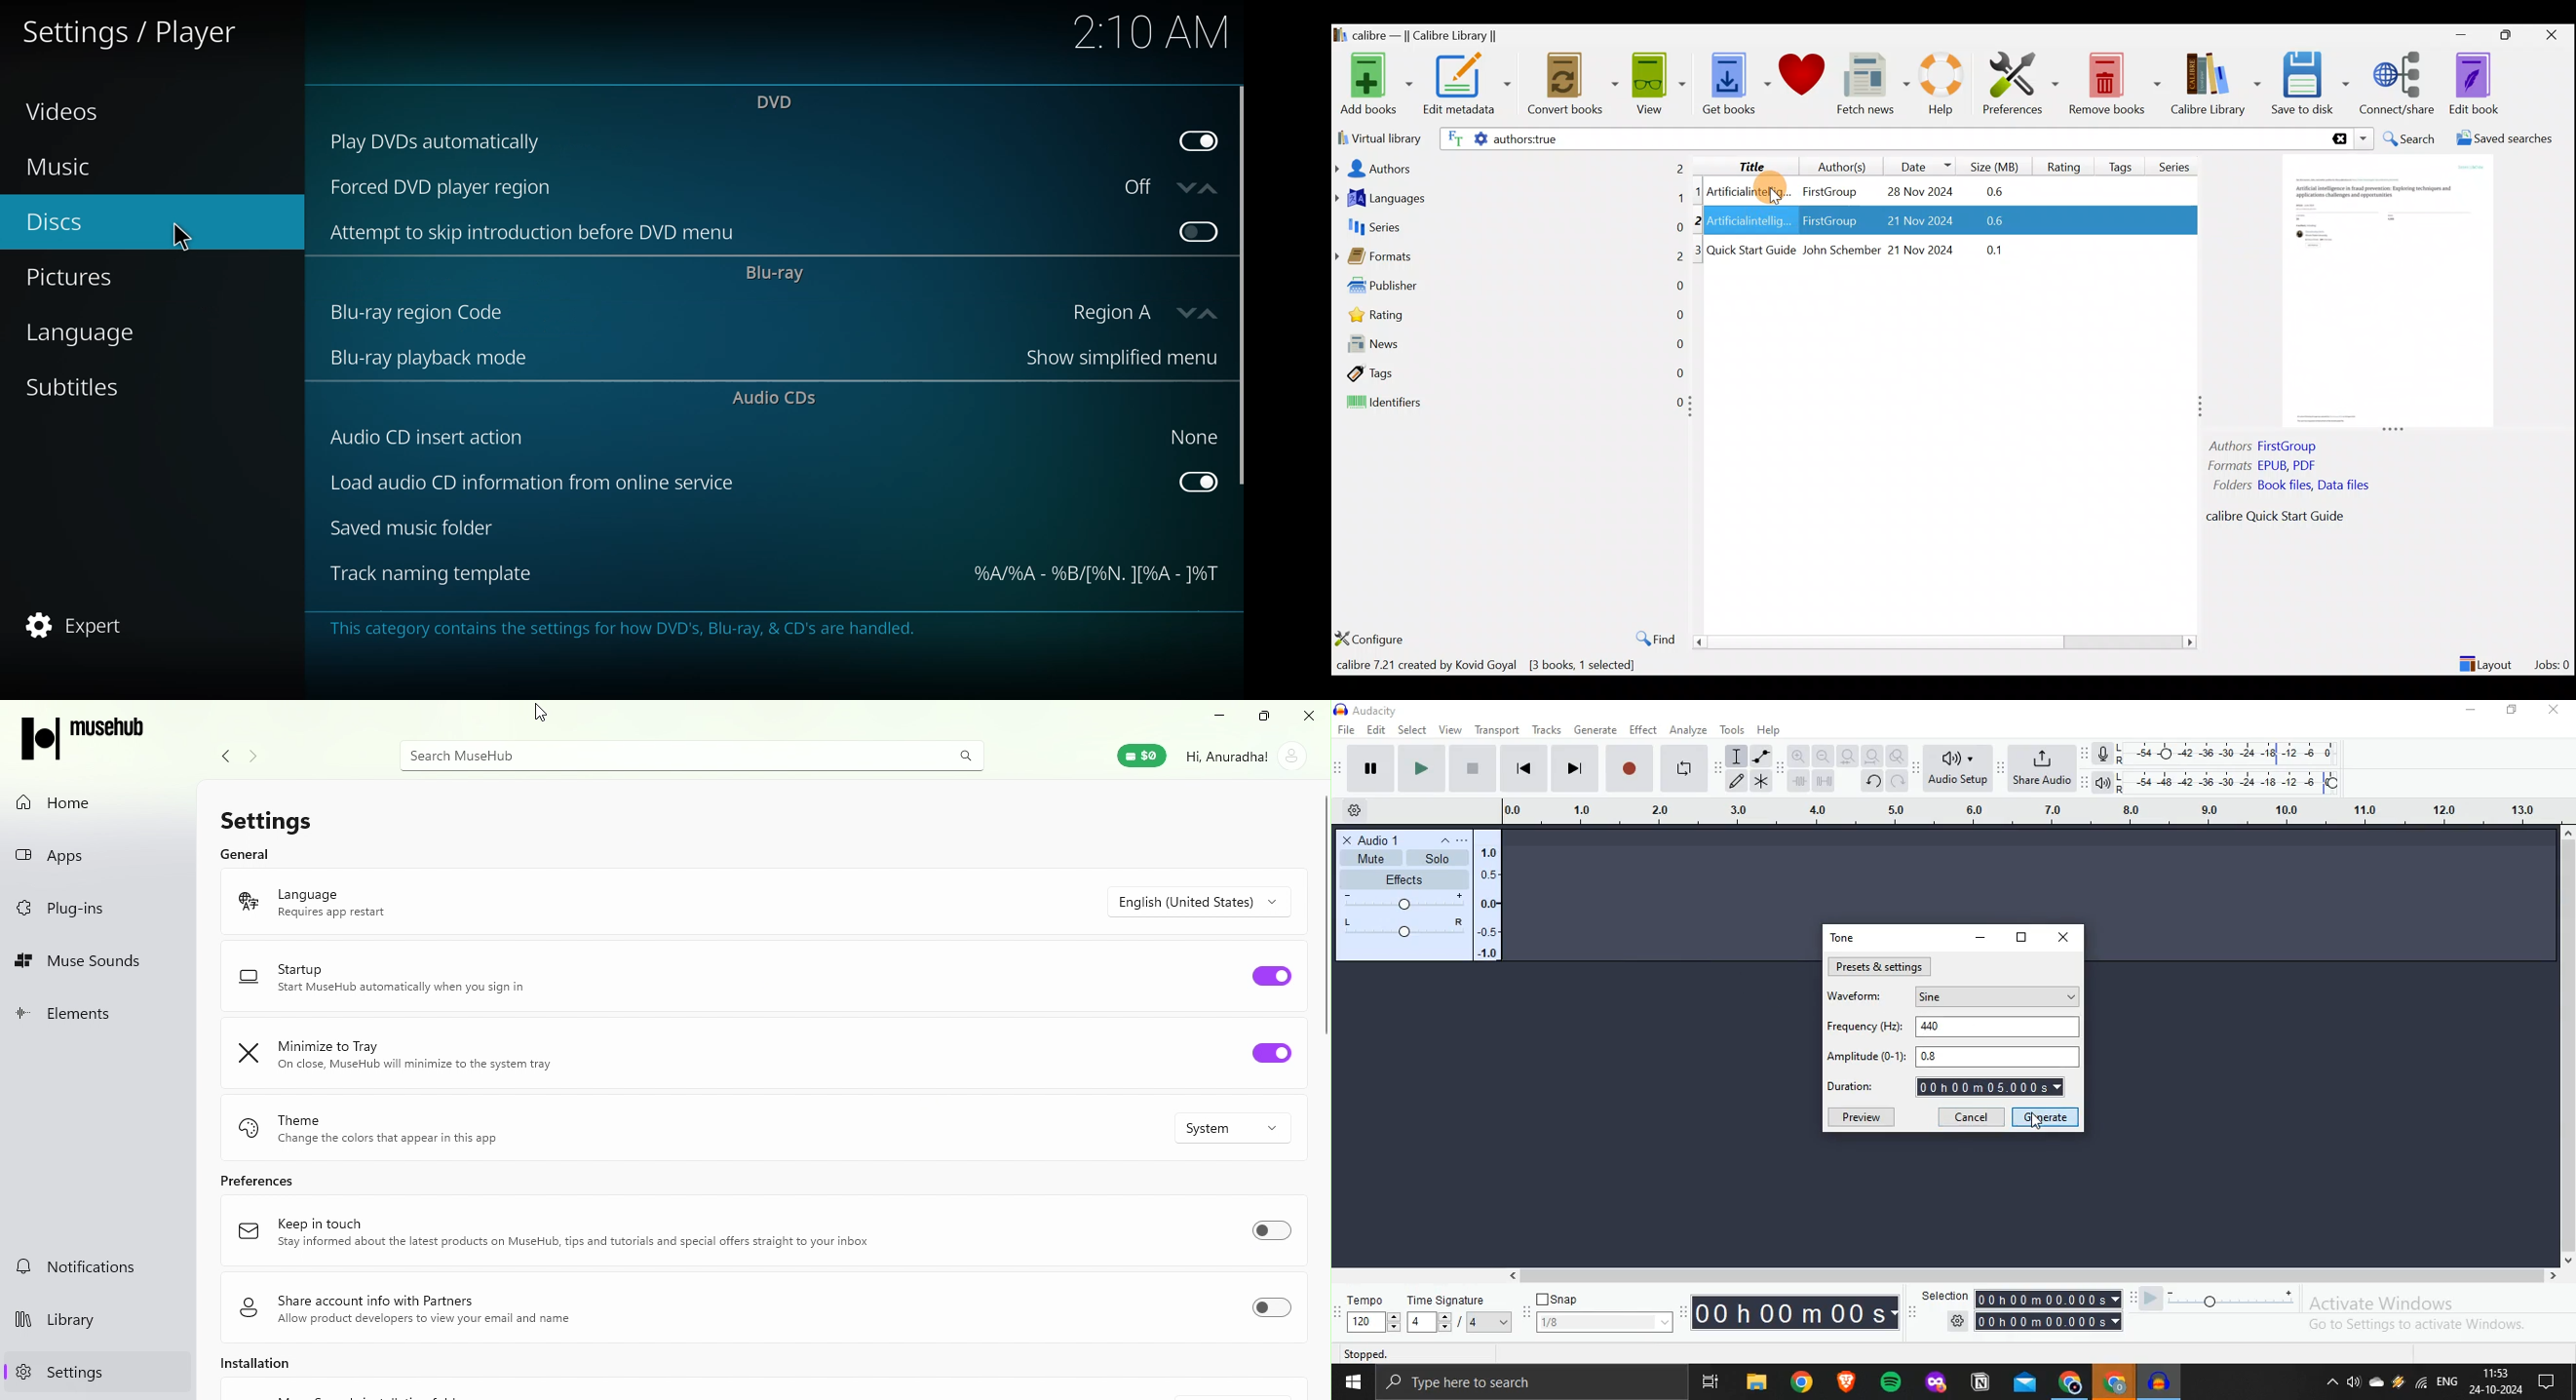 The image size is (2576, 1400). I want to click on Jobs: 0, so click(2553, 661).